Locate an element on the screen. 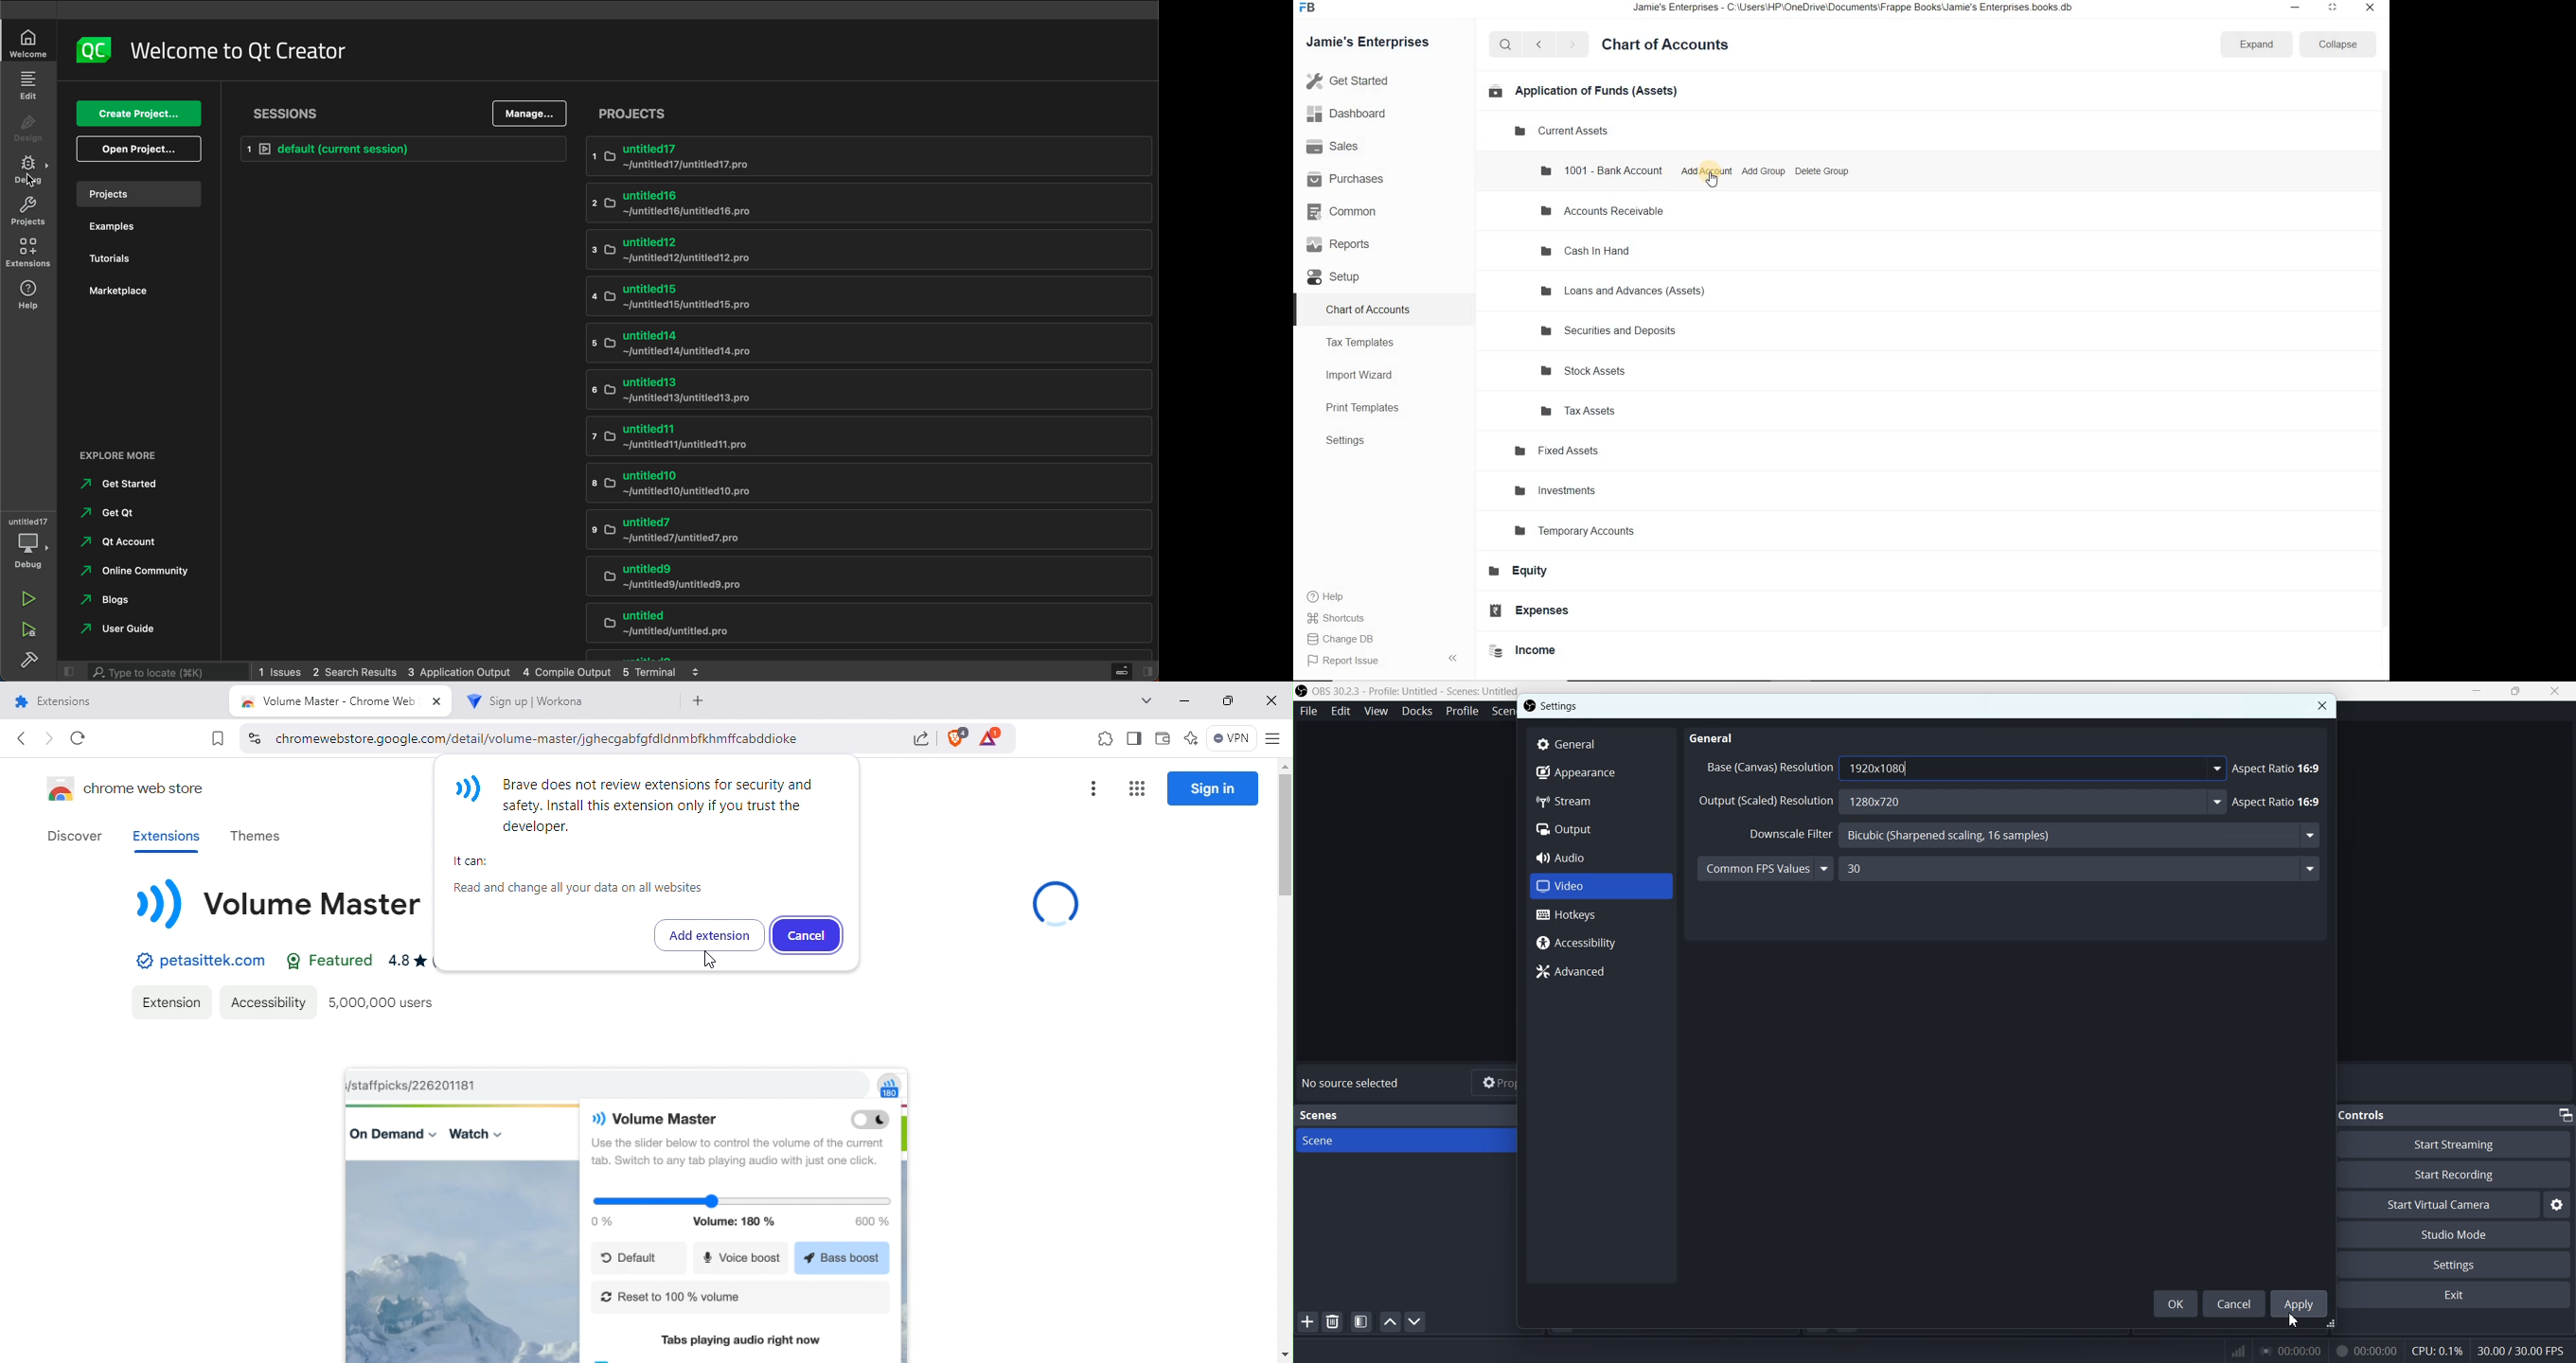  help is located at coordinates (35, 299).